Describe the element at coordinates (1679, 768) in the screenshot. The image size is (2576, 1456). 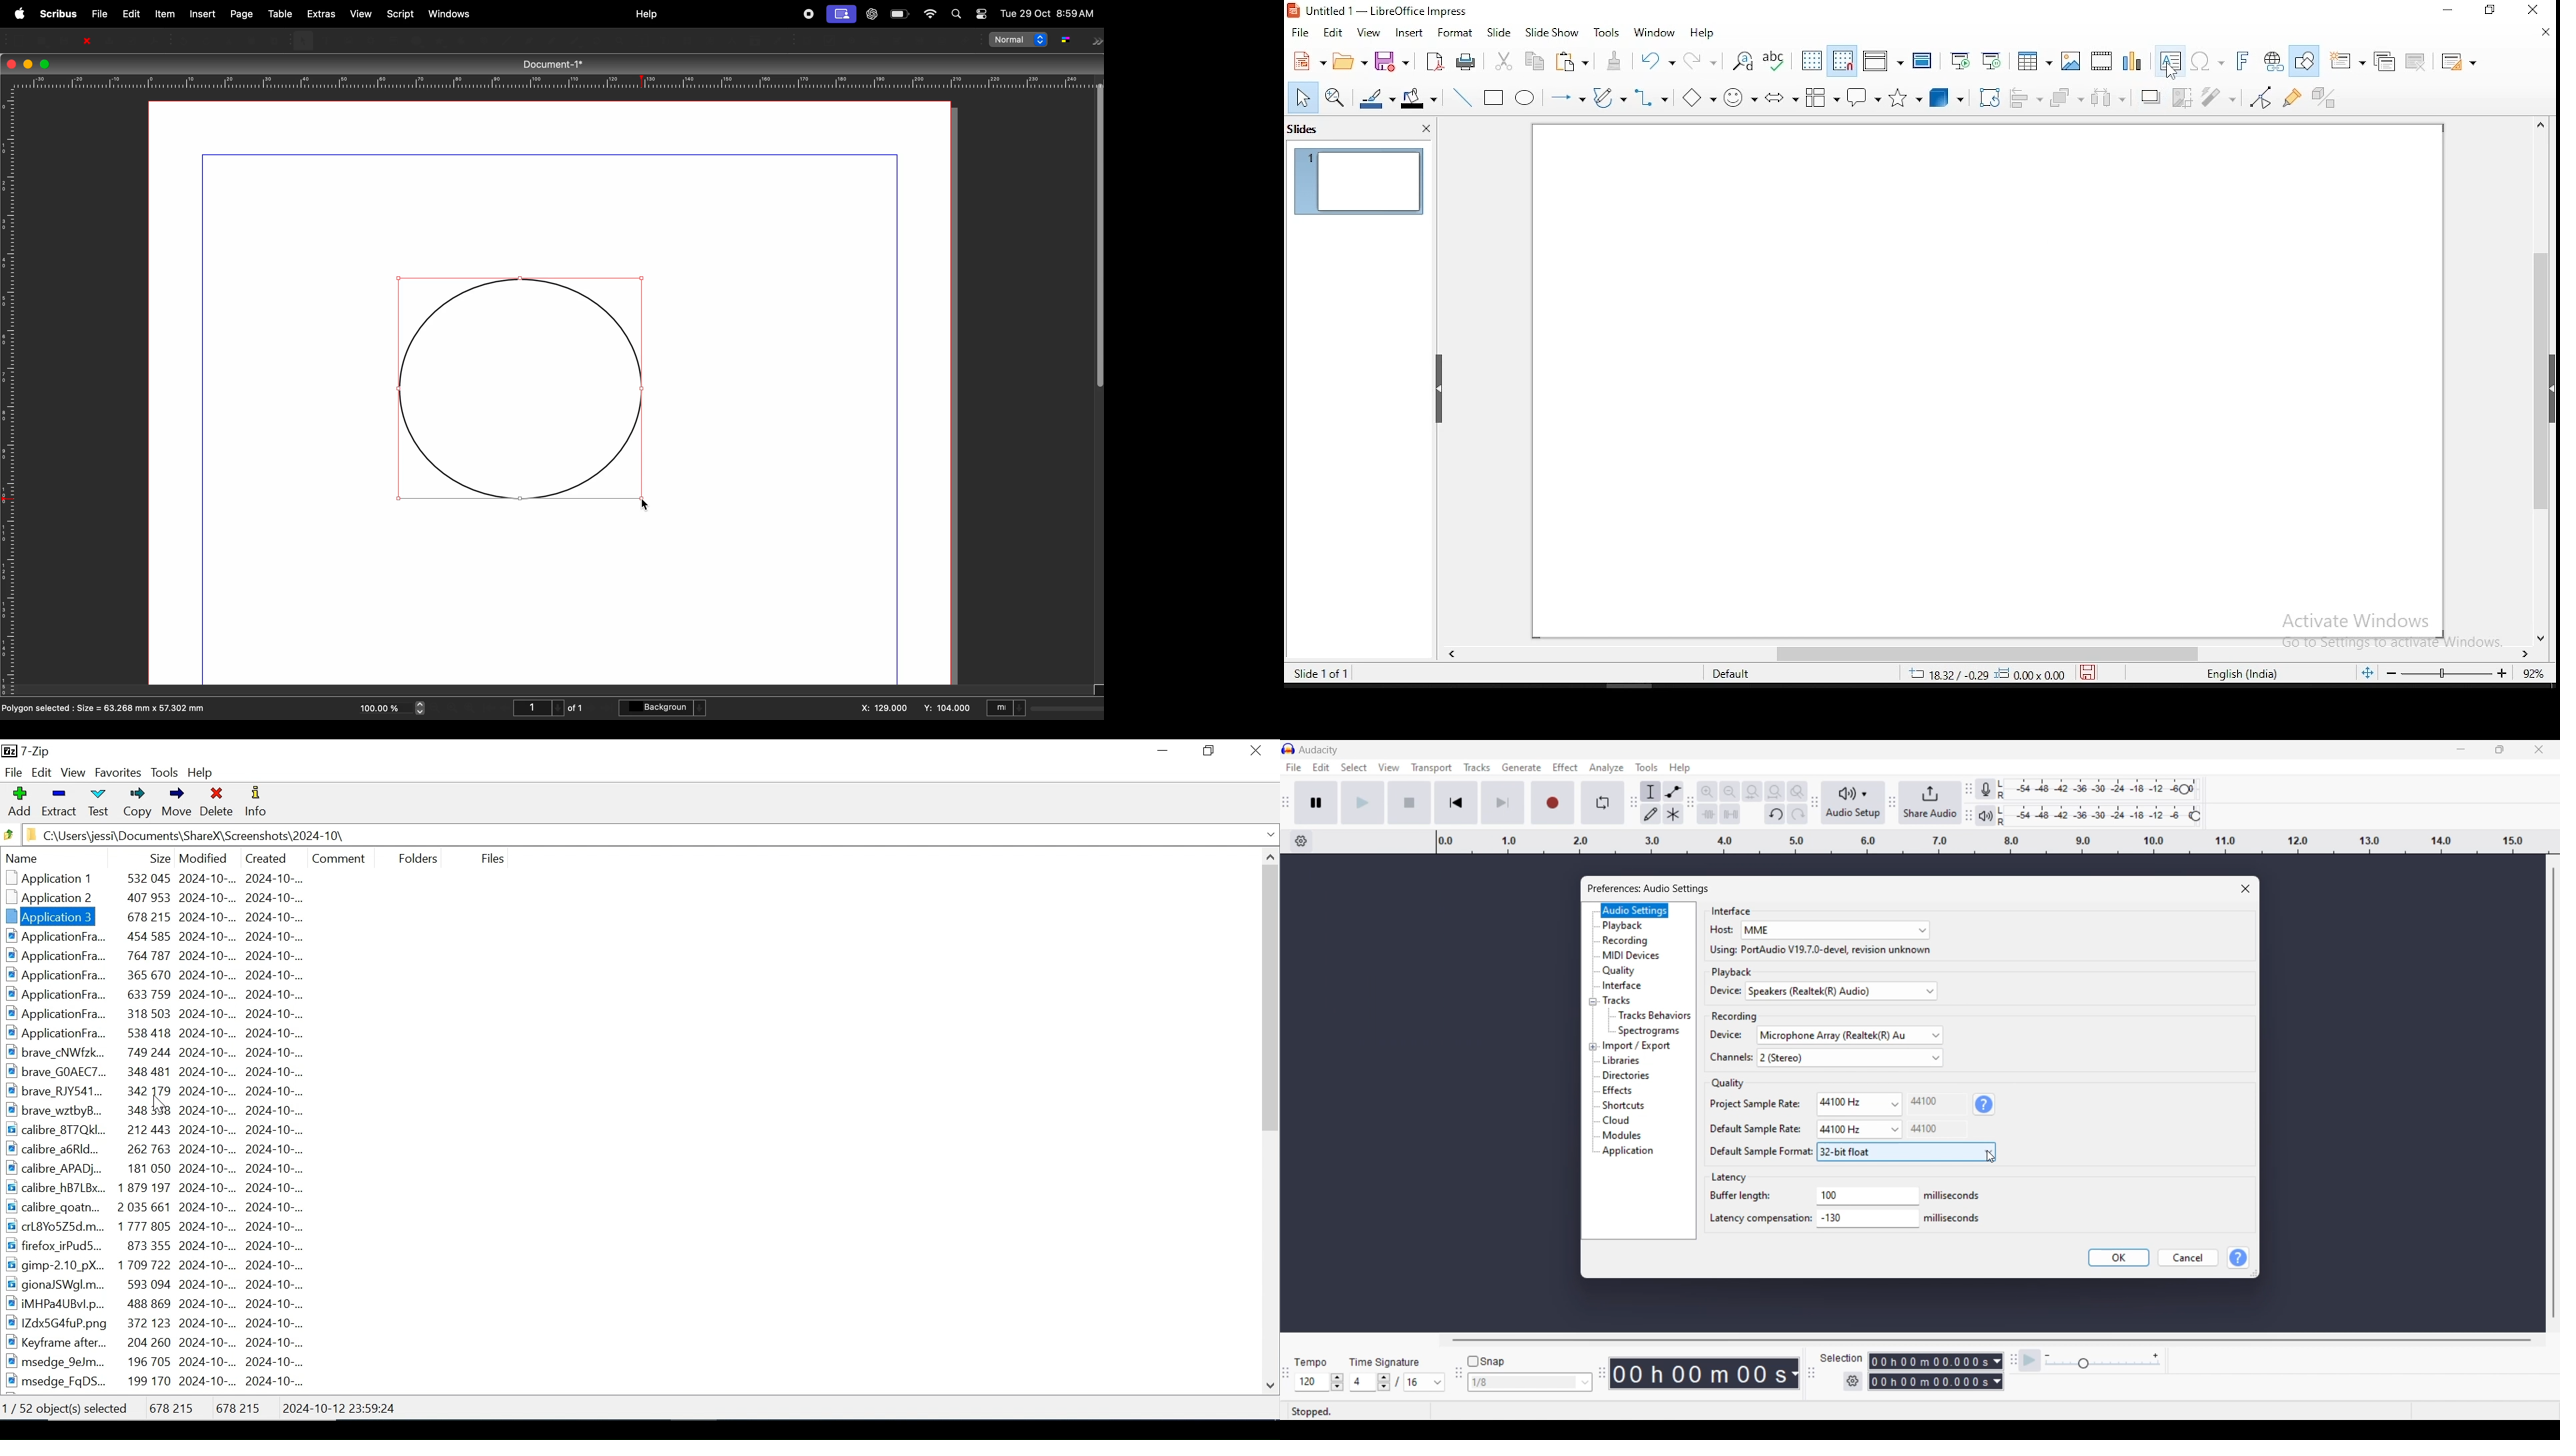
I see `Help menu` at that location.